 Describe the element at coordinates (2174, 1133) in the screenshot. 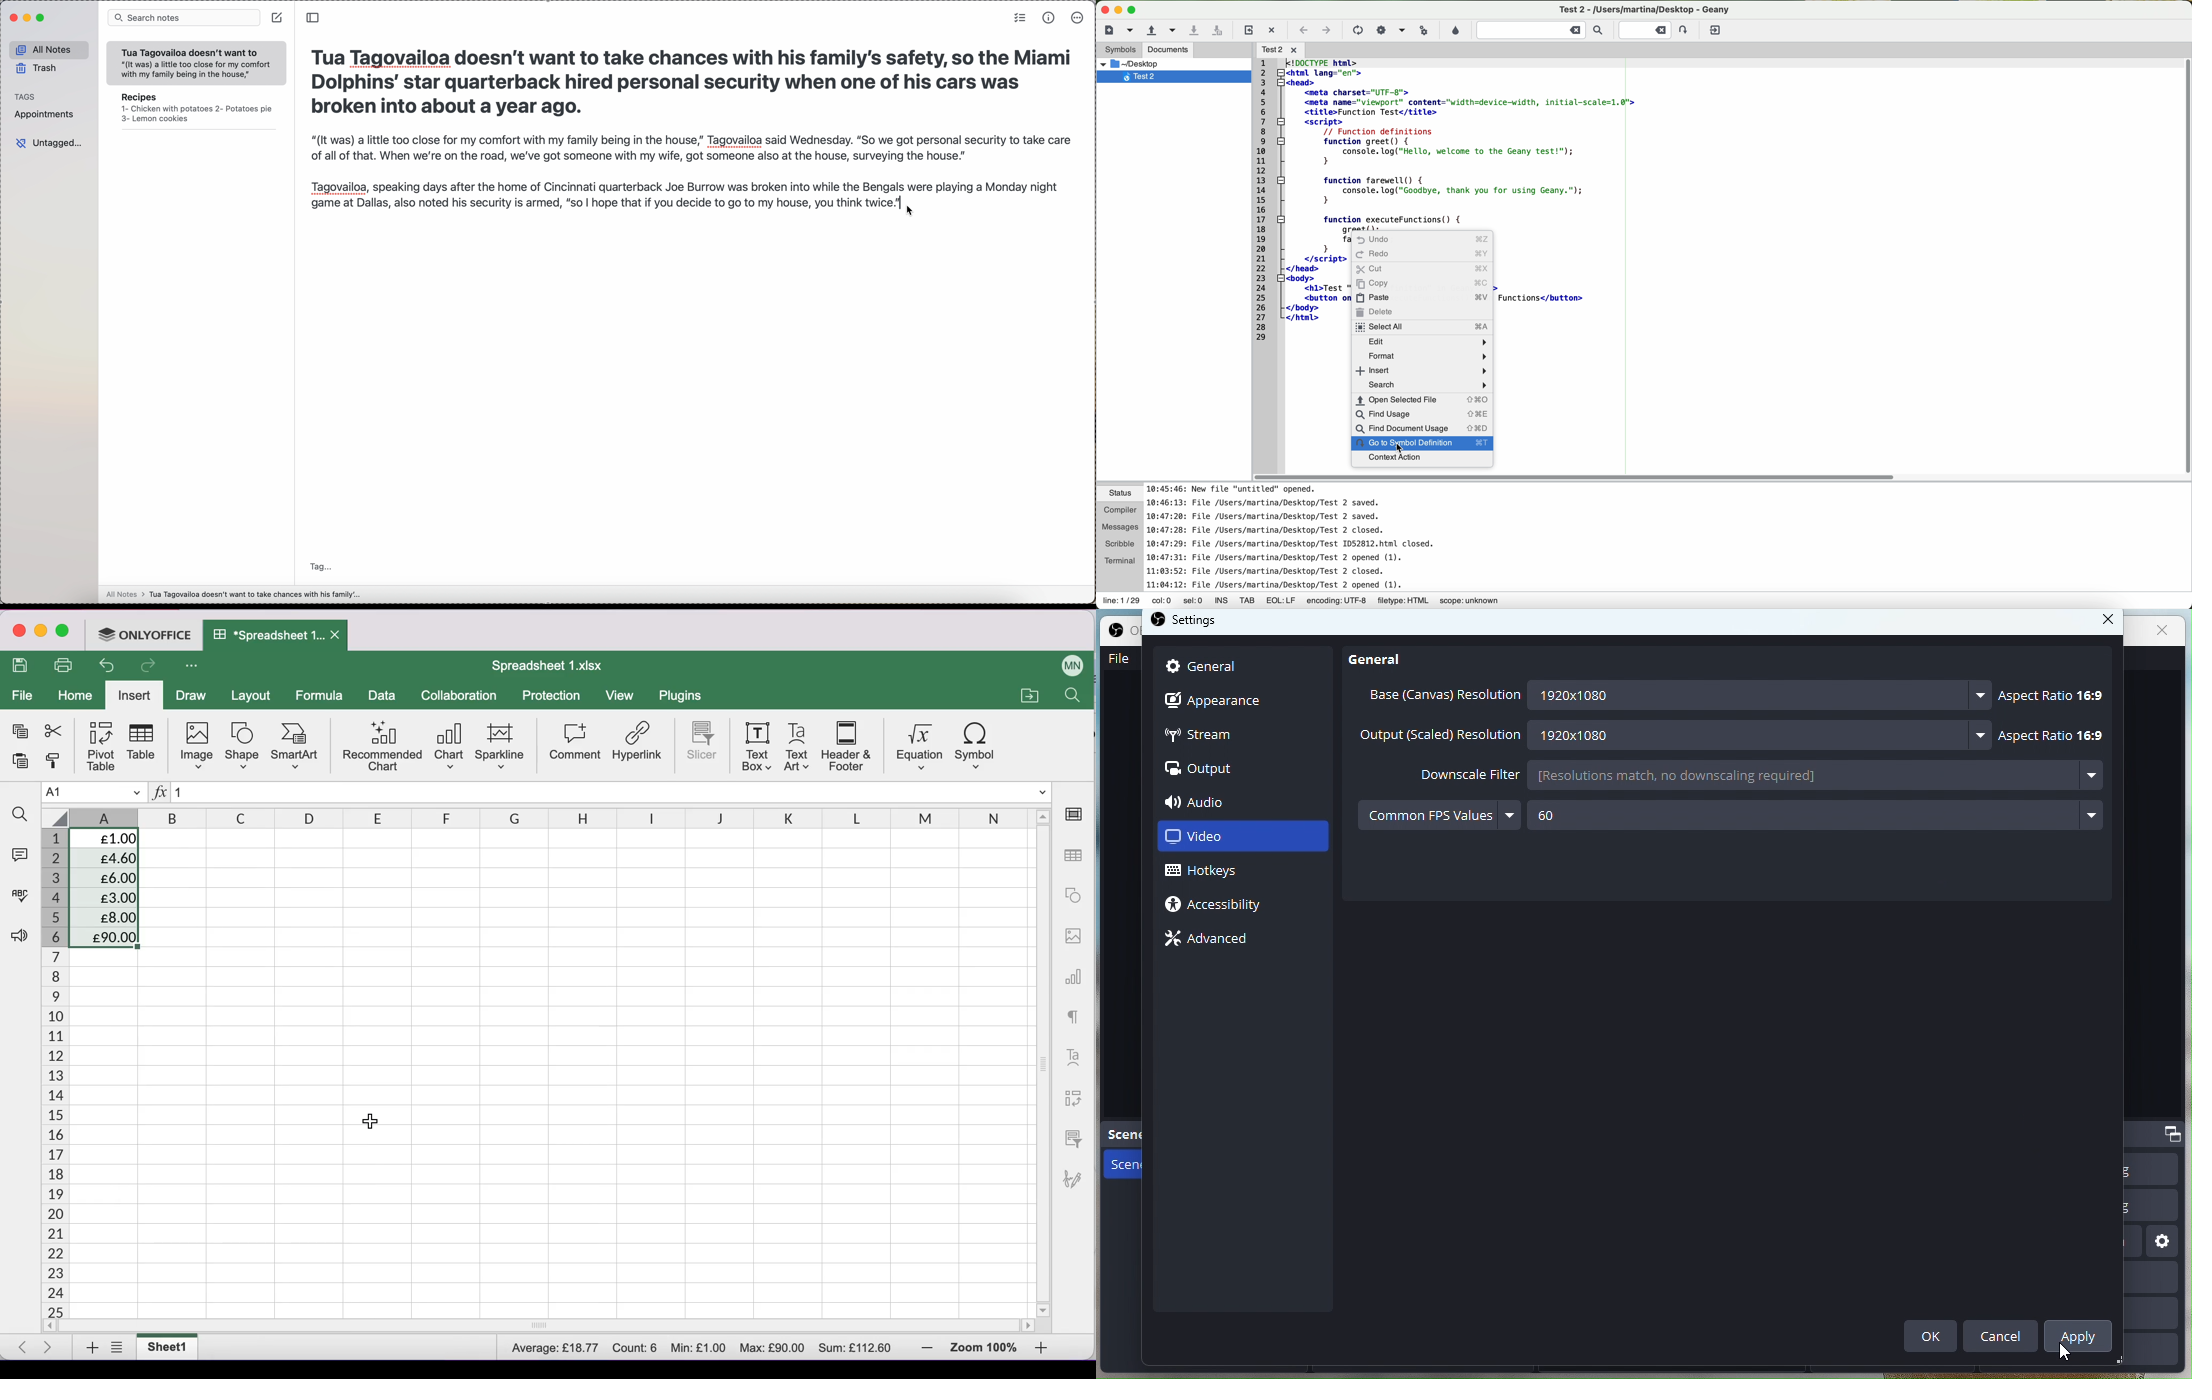

I see `dock options` at that location.